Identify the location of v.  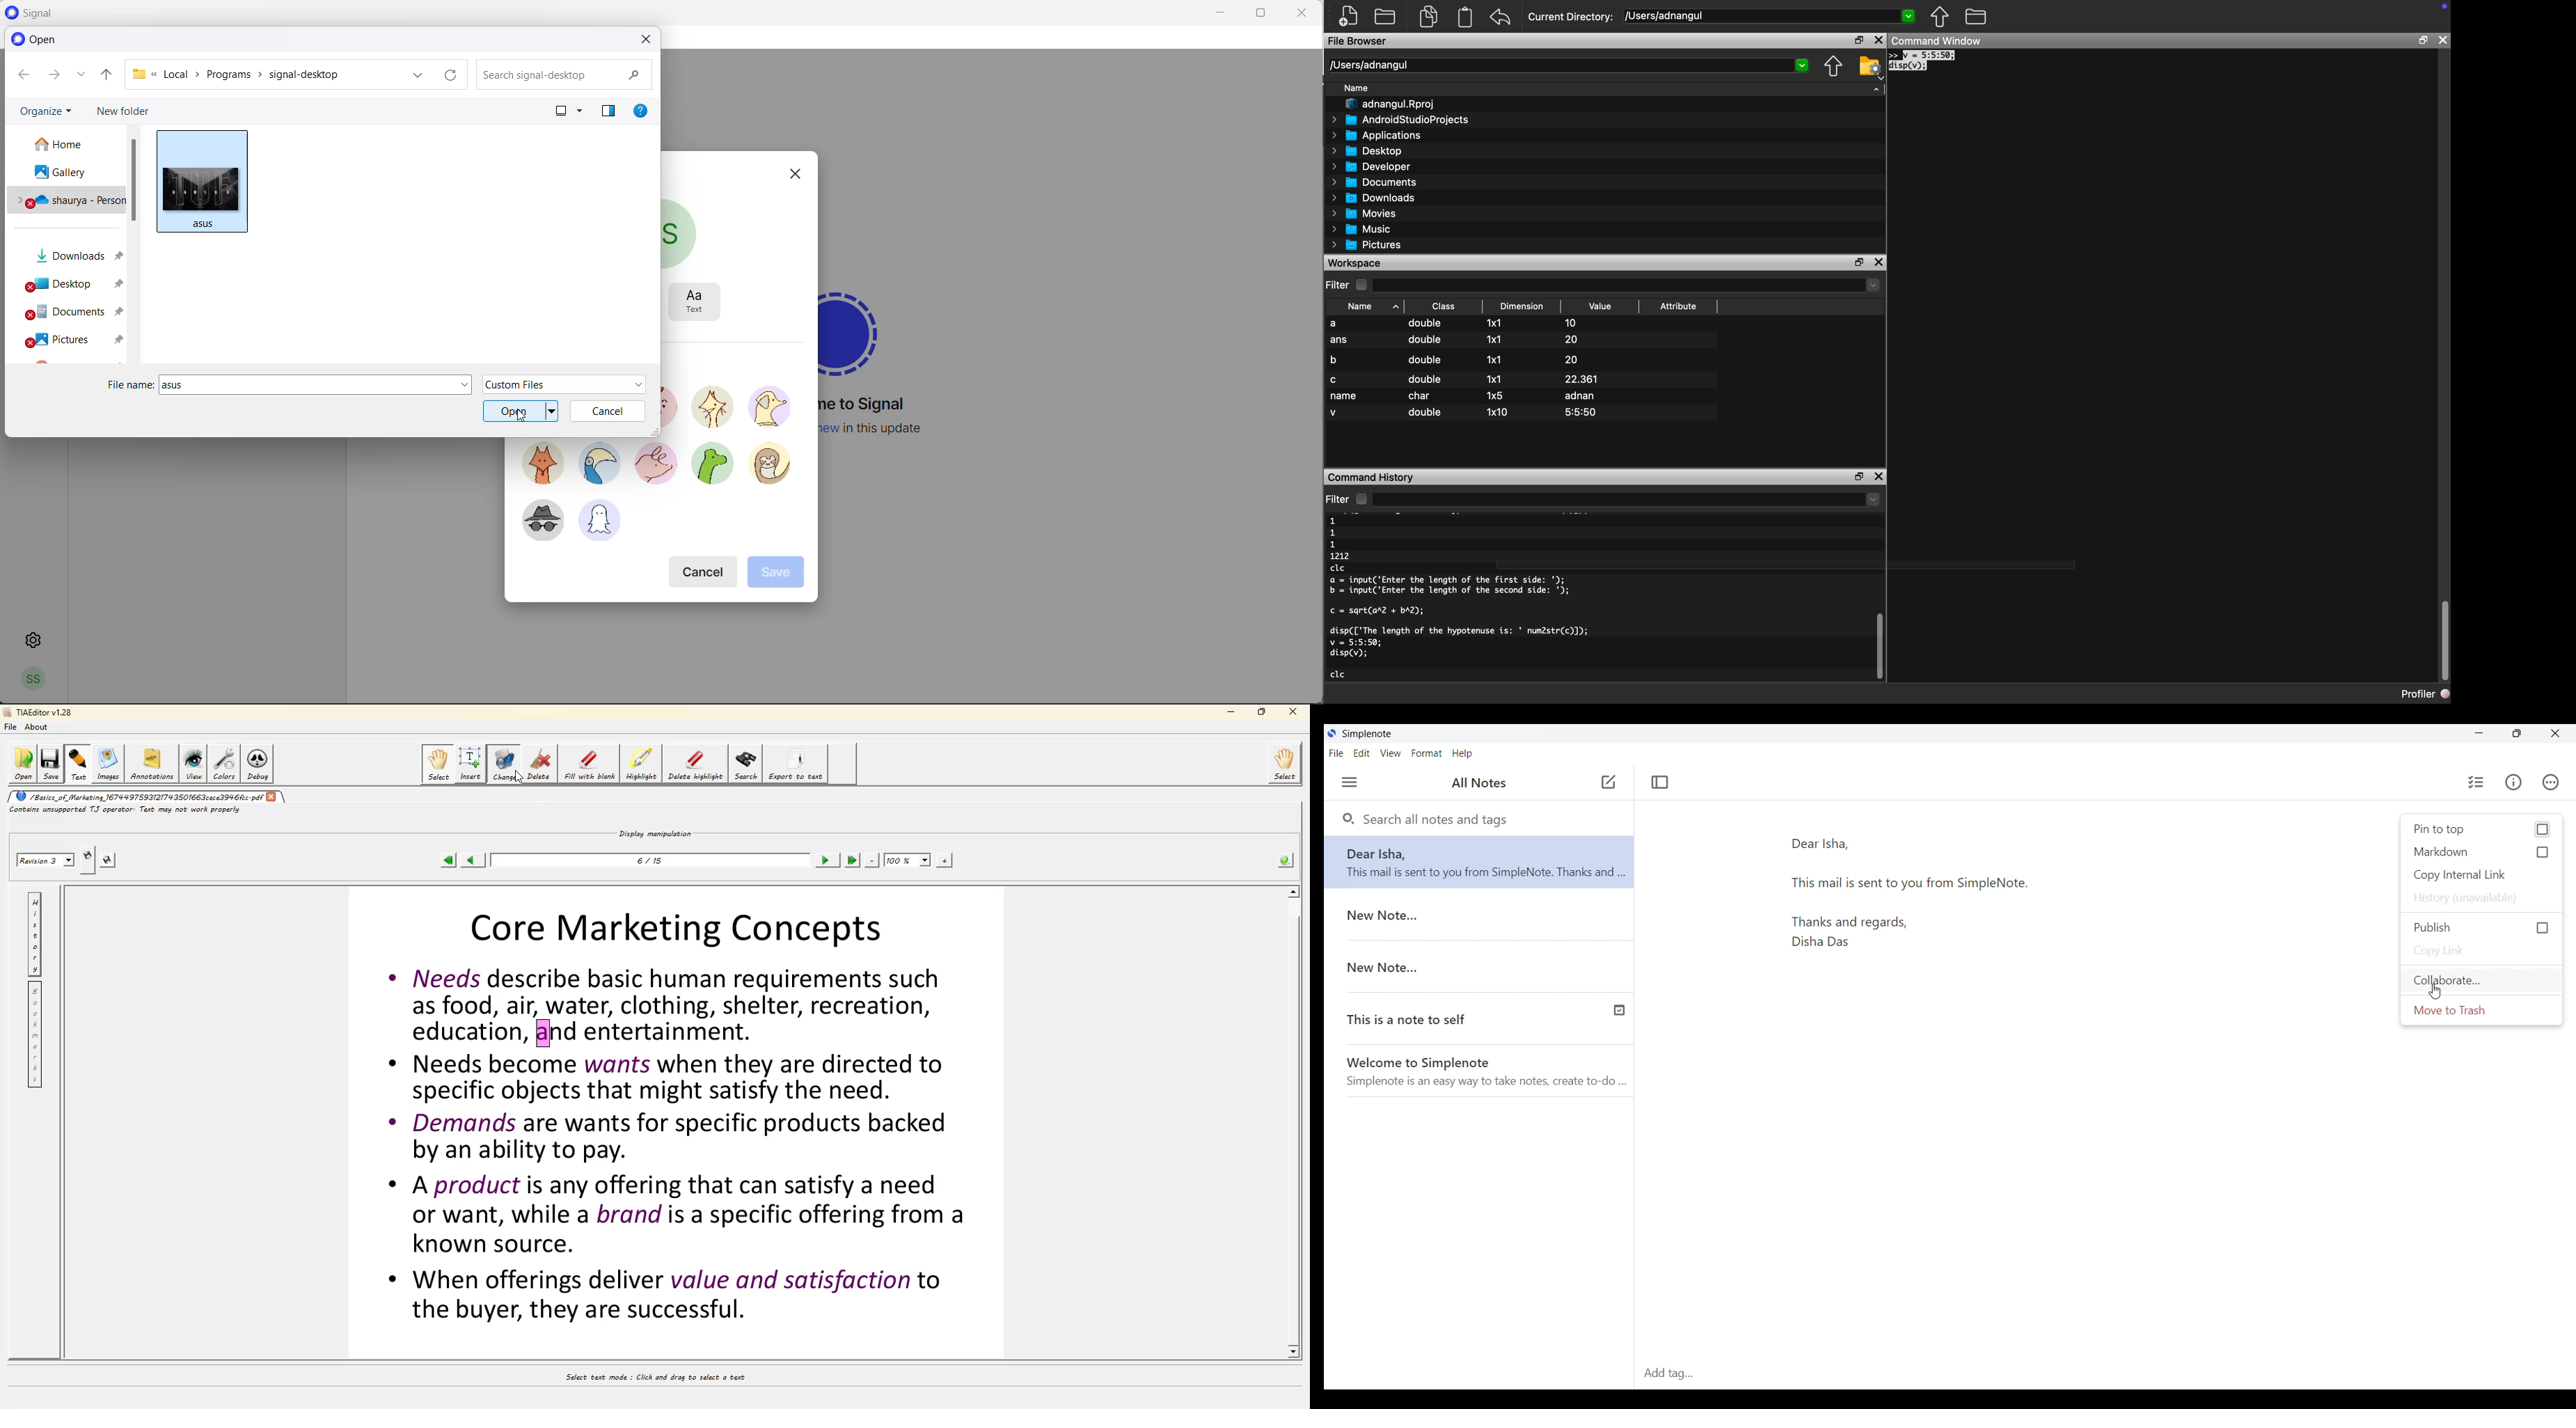
(1336, 414).